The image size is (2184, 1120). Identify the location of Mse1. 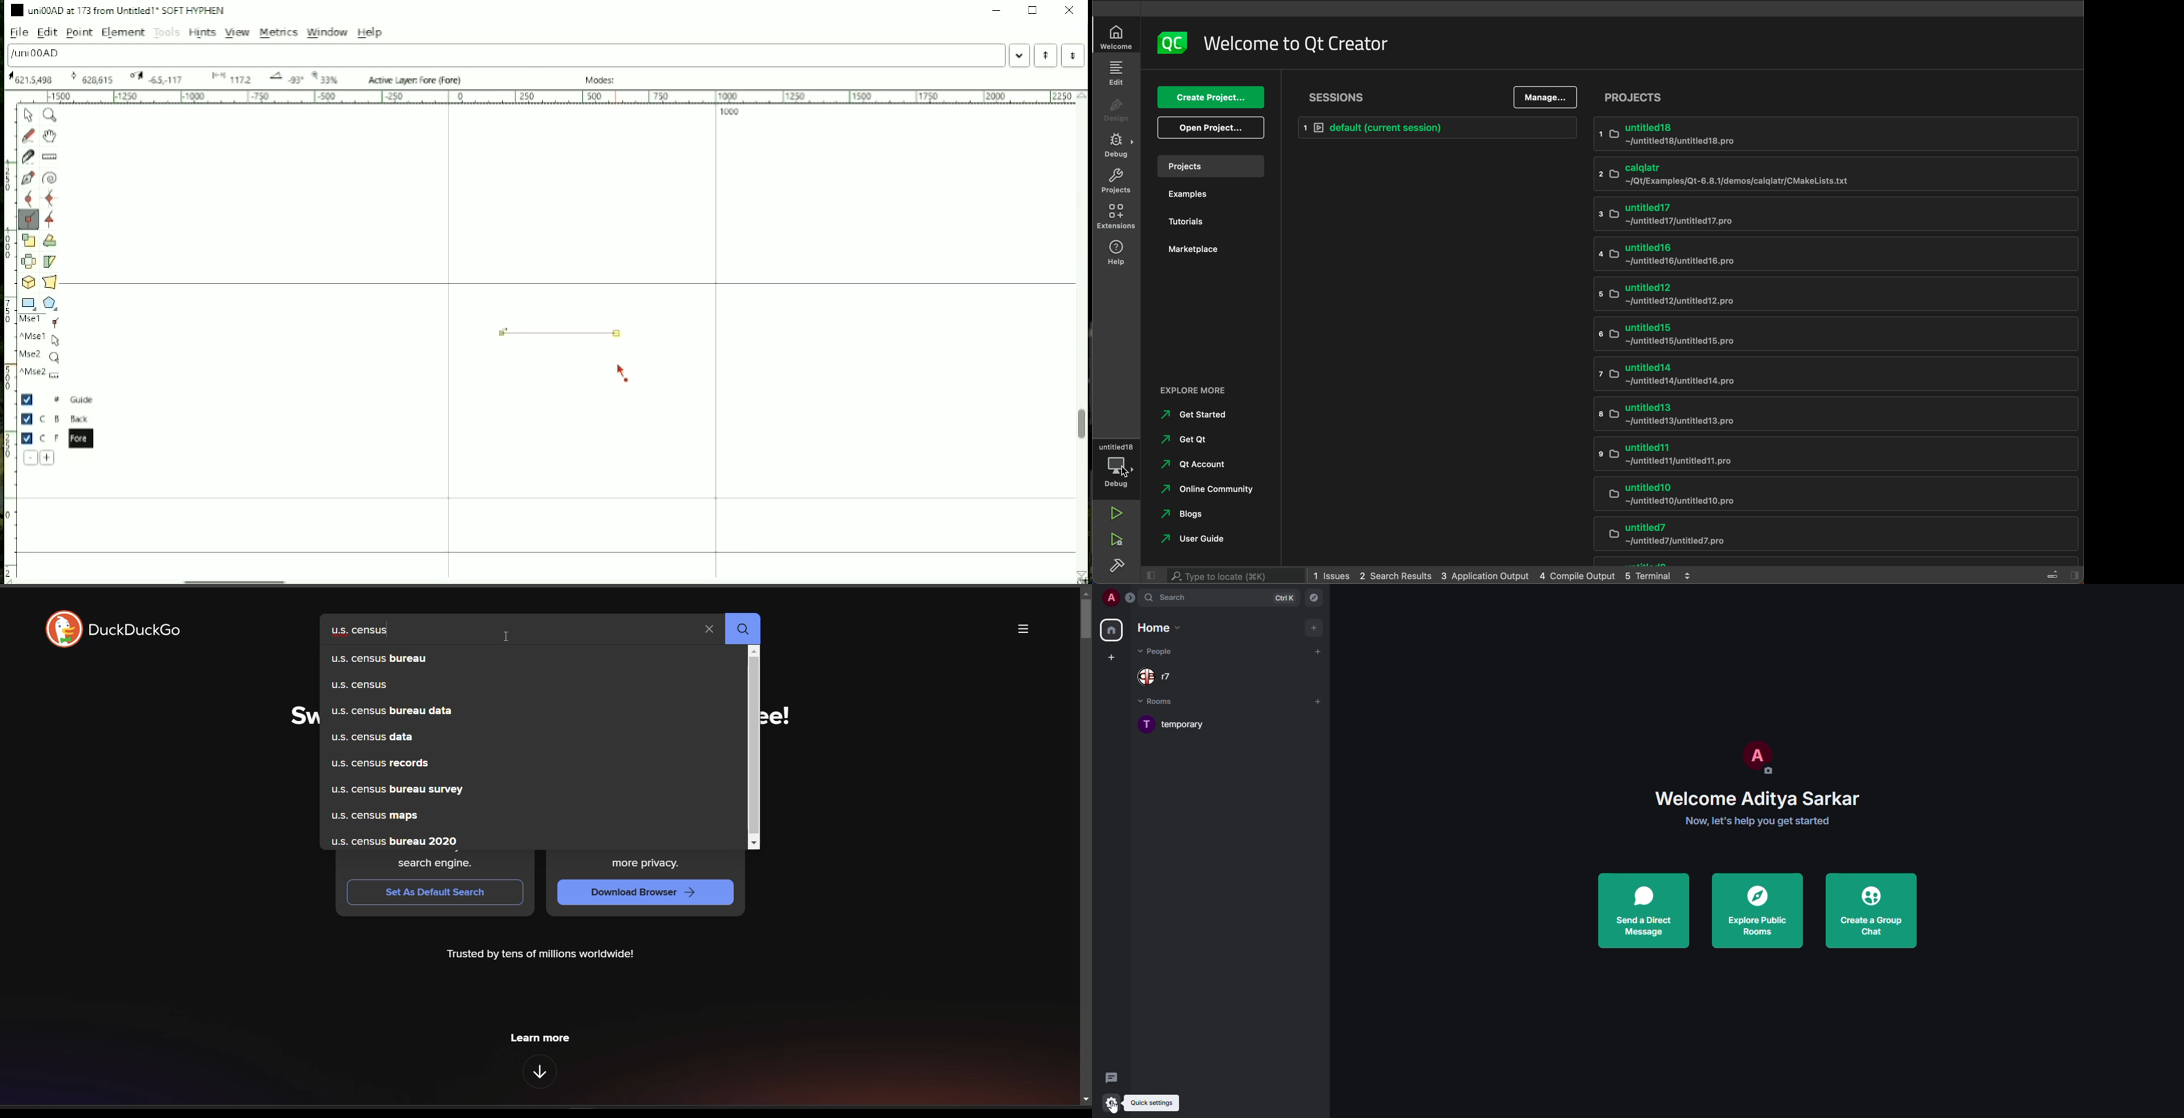
(43, 322).